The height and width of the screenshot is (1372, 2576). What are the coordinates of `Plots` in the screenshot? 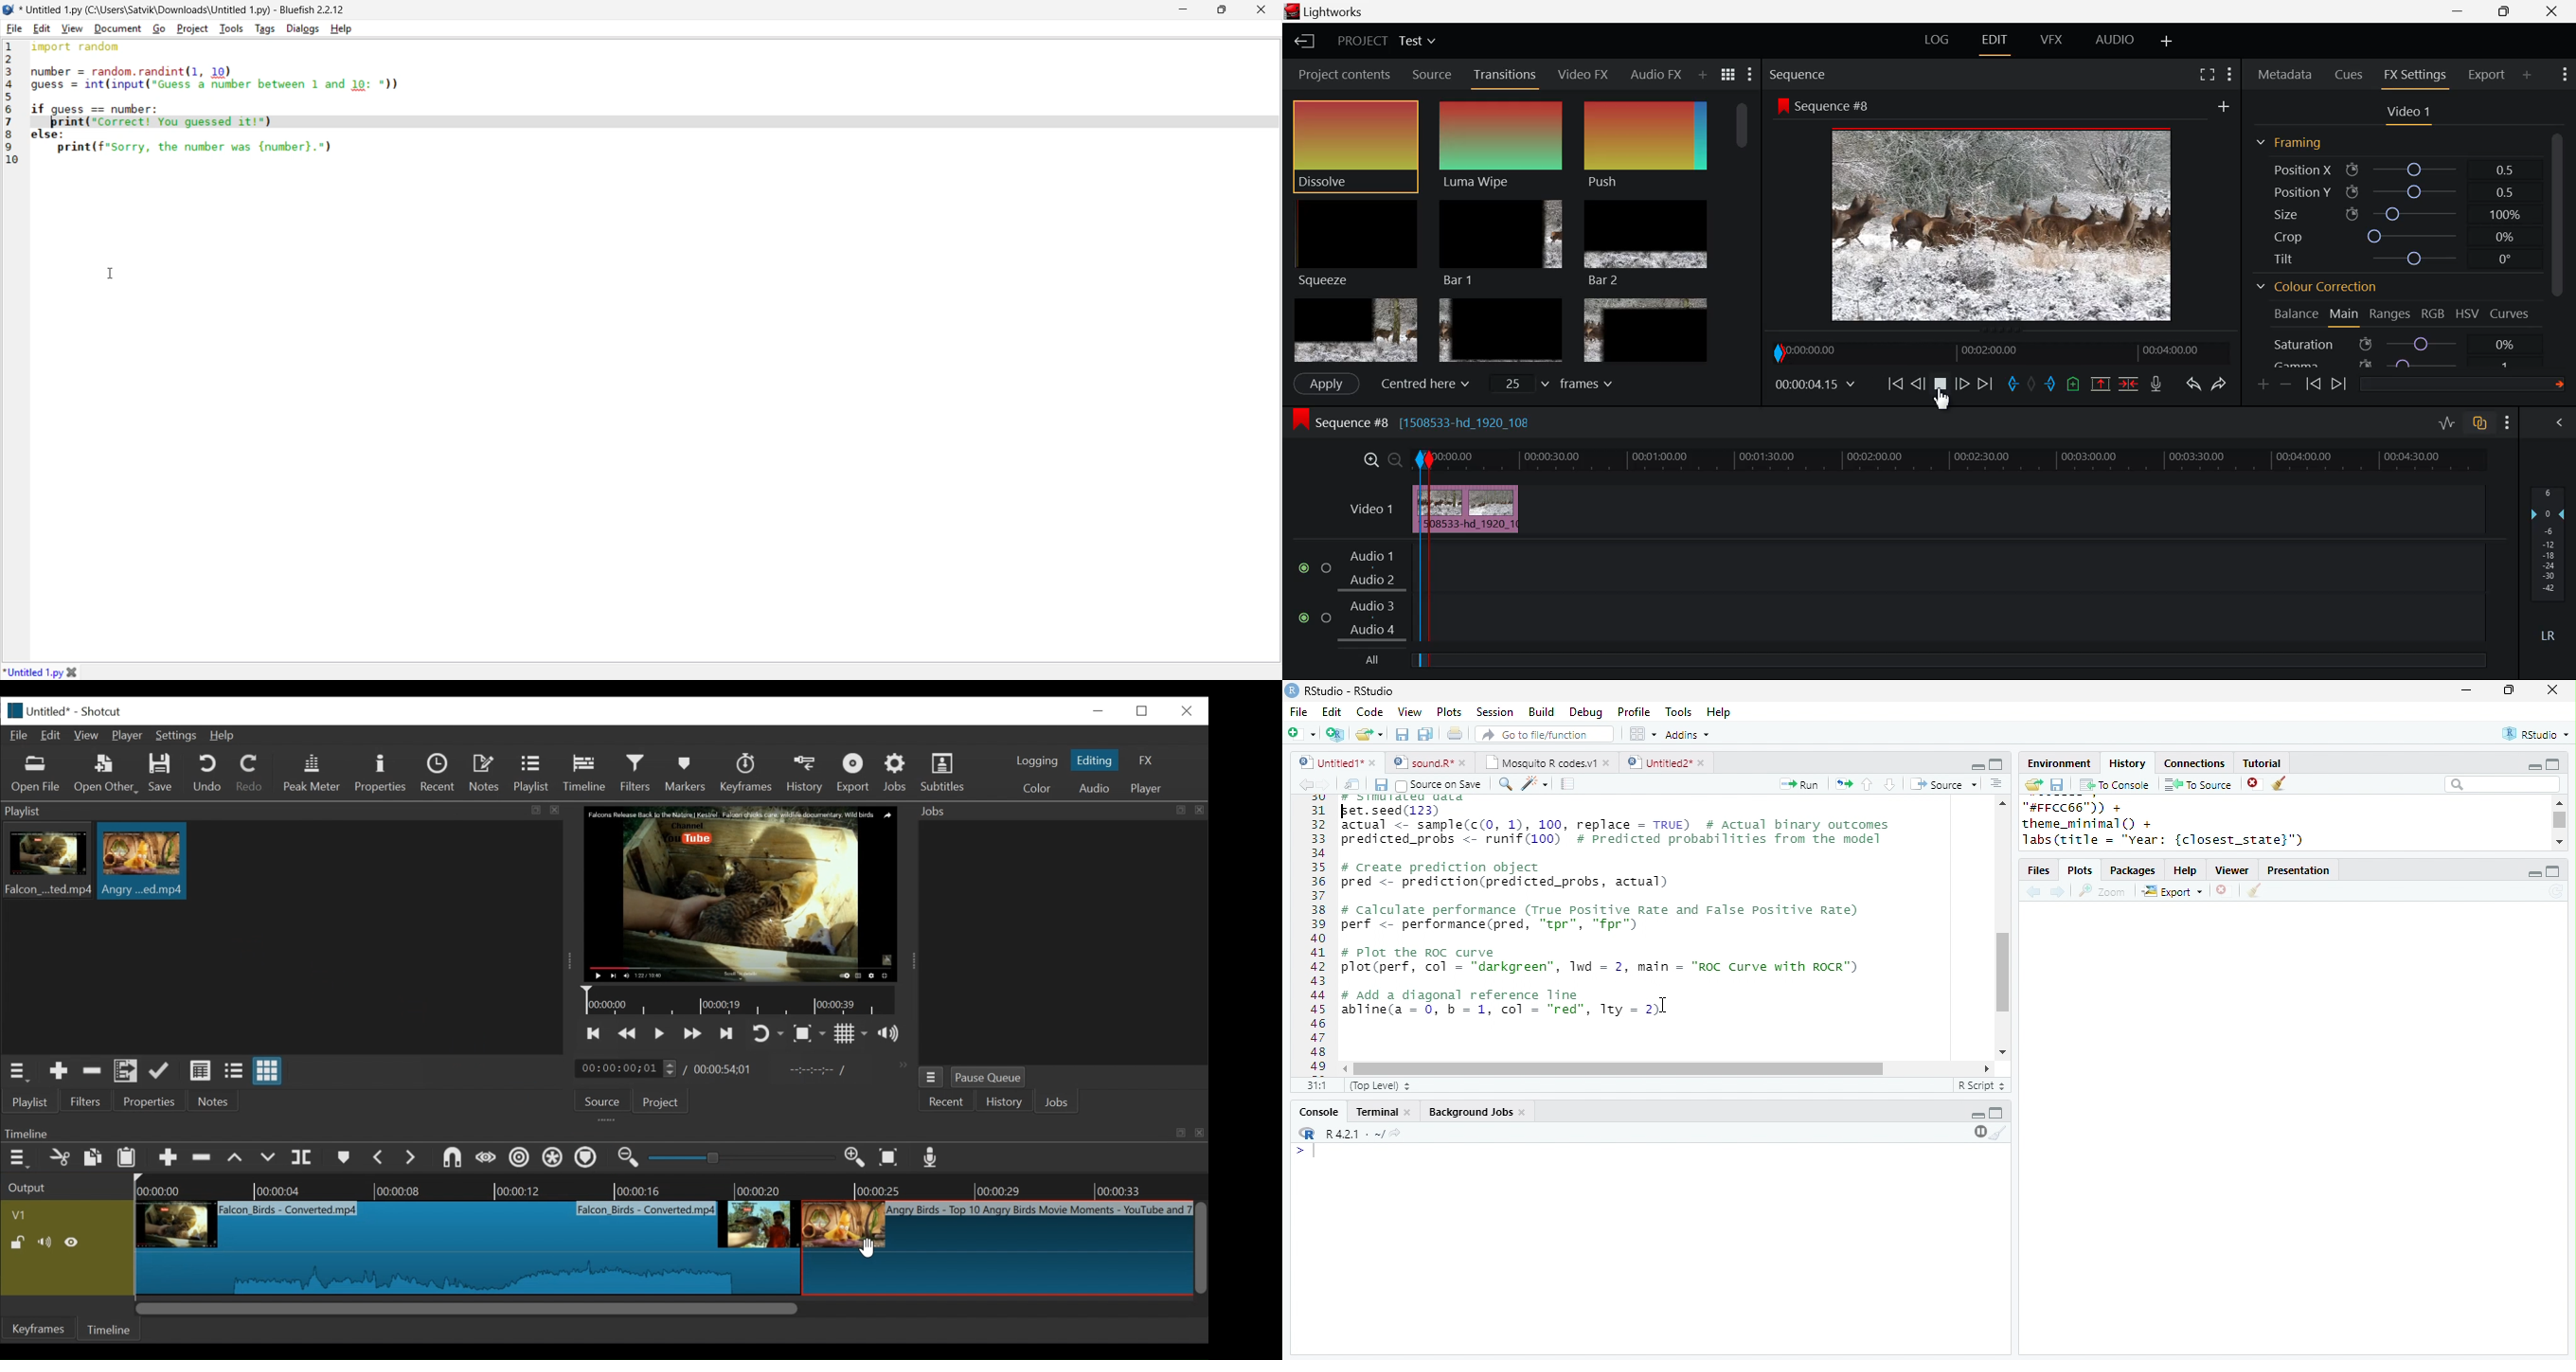 It's located at (2082, 871).